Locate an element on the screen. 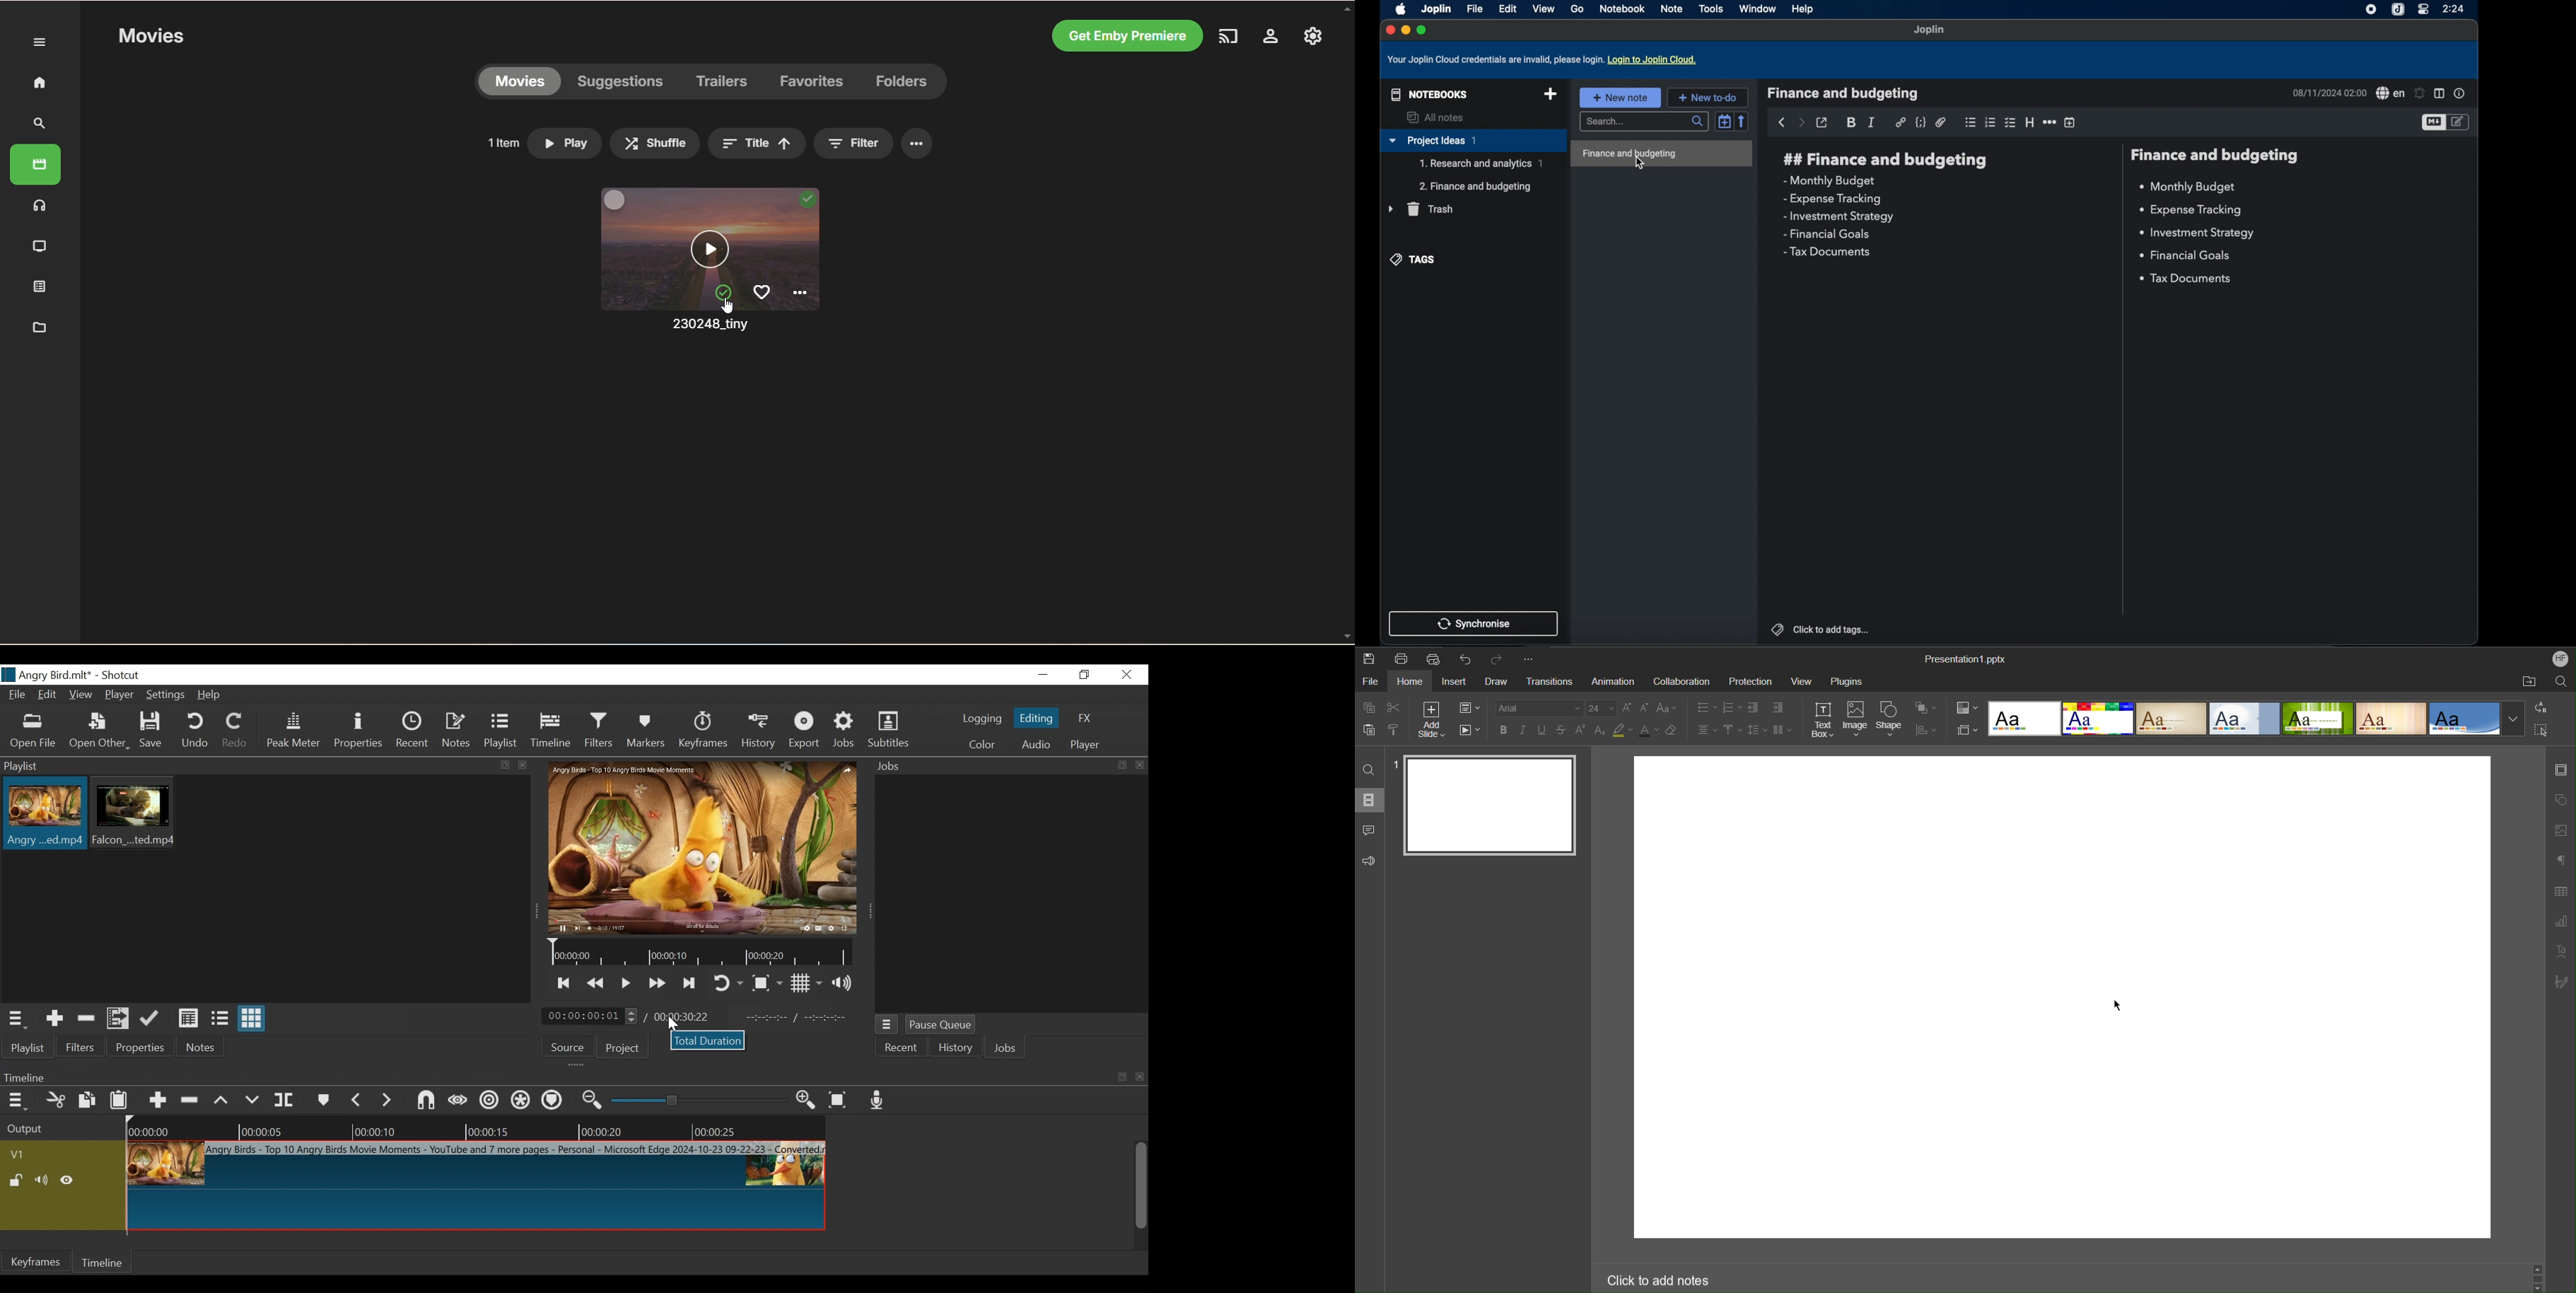 The image size is (2576, 1316). help is located at coordinates (1804, 10).